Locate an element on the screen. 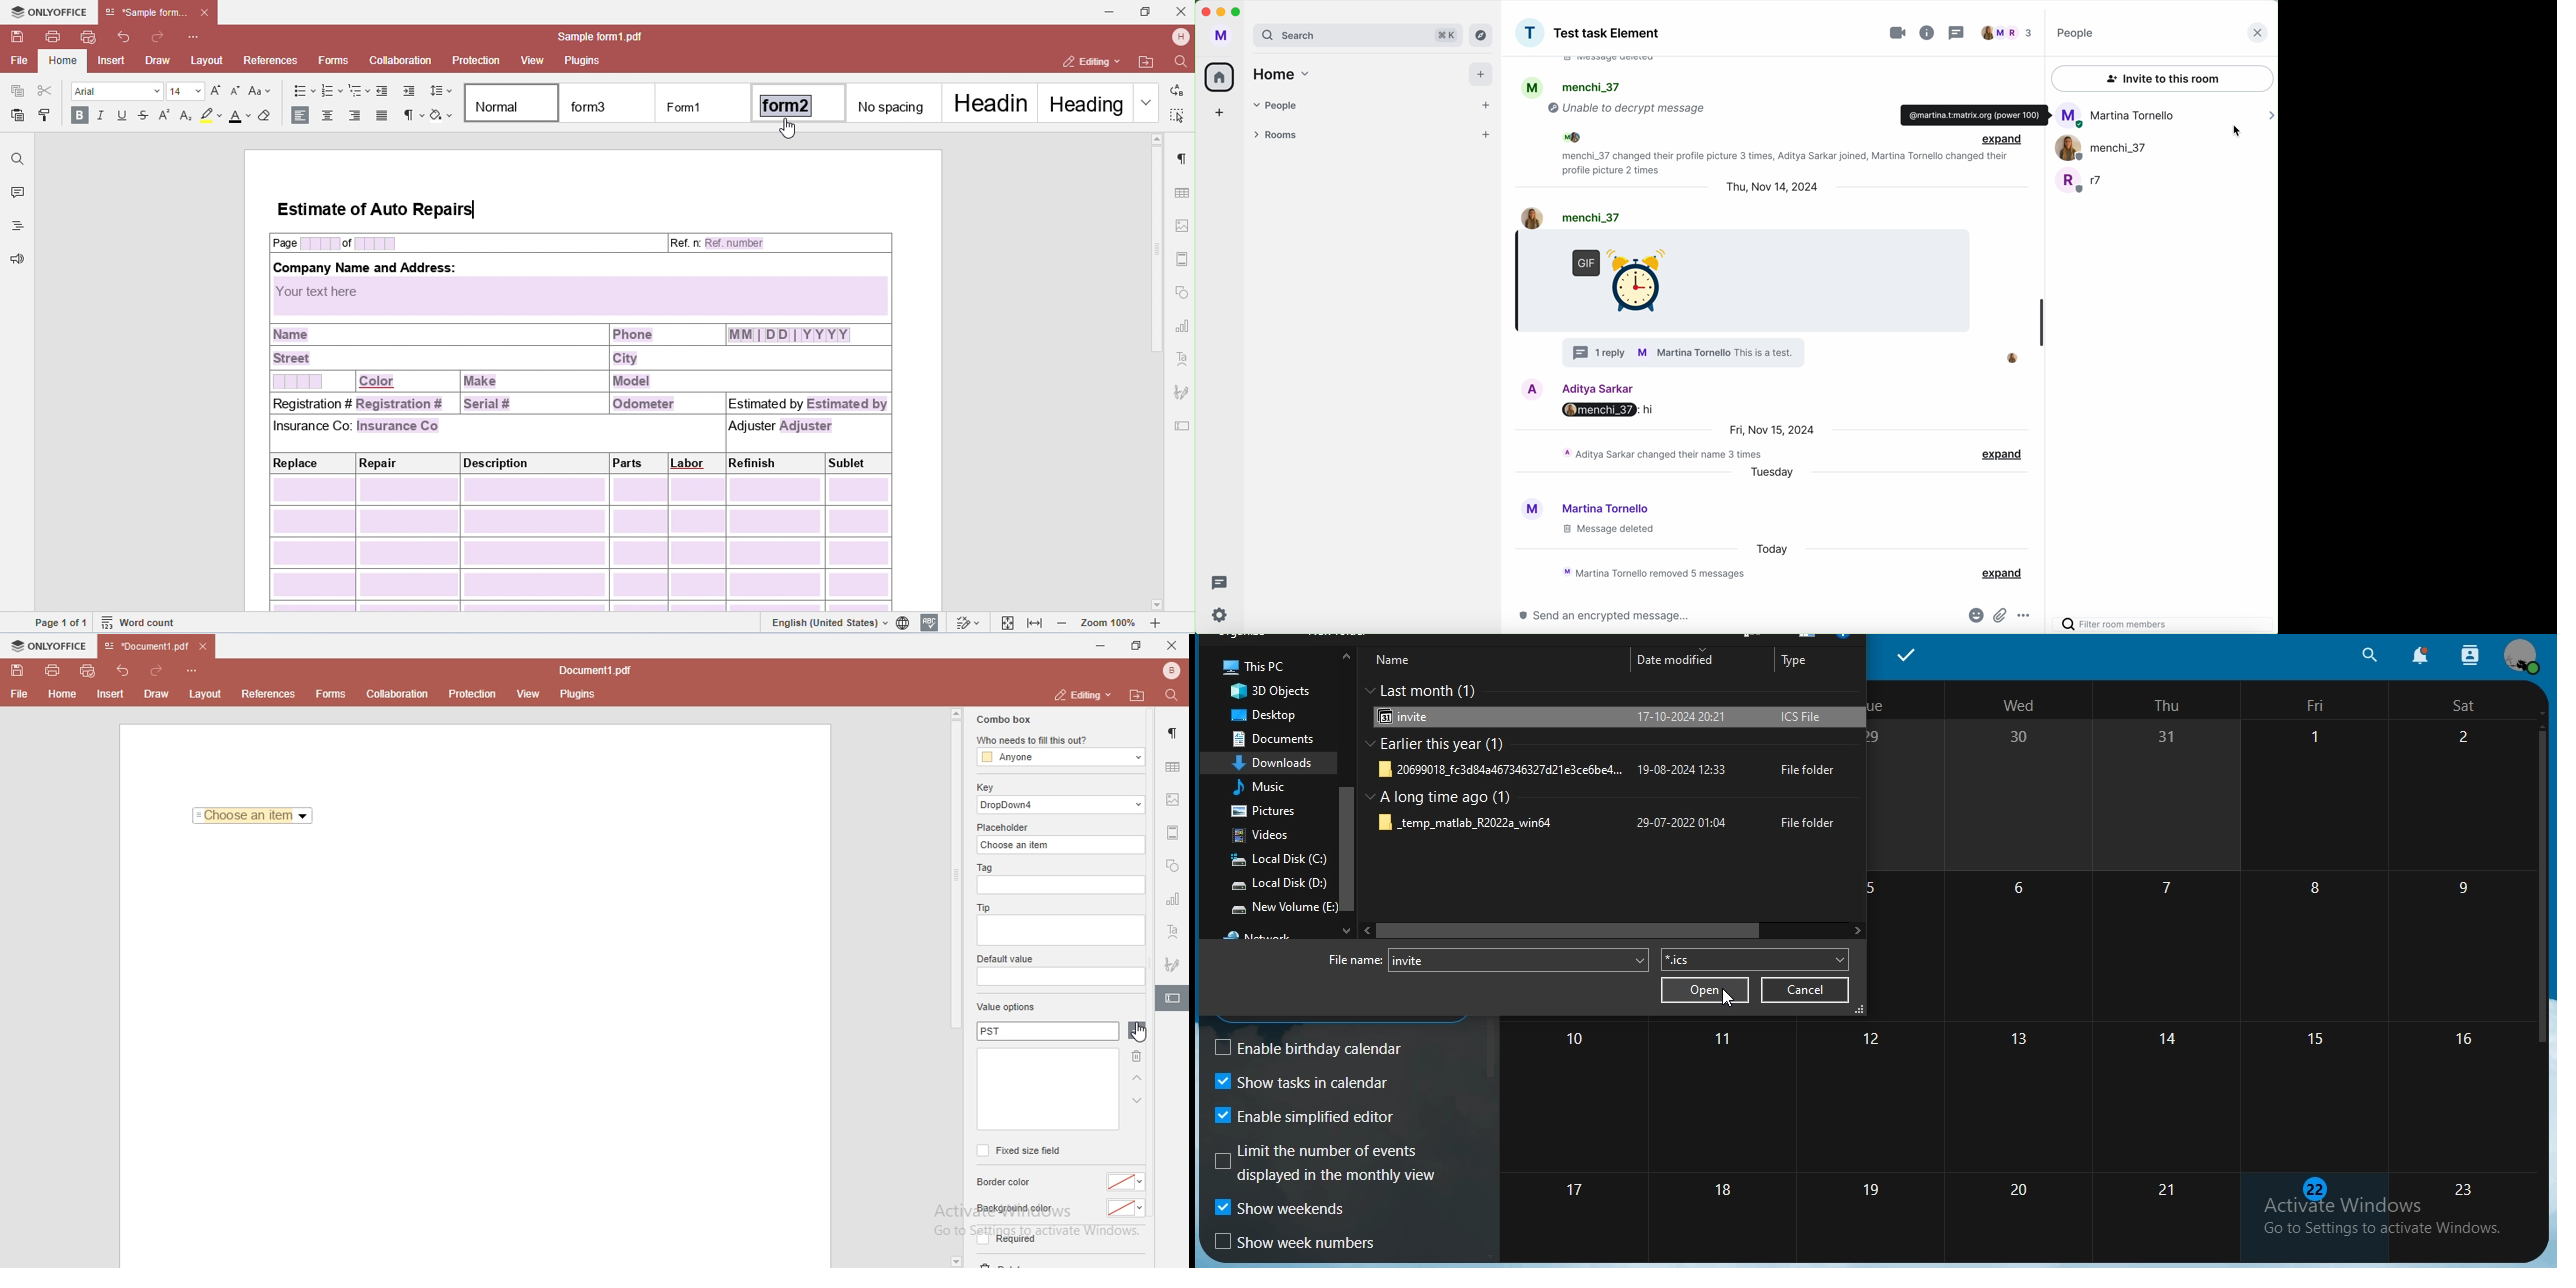 Image resolution: width=2576 pixels, height=1288 pixels. music is located at coordinates (1265, 786).